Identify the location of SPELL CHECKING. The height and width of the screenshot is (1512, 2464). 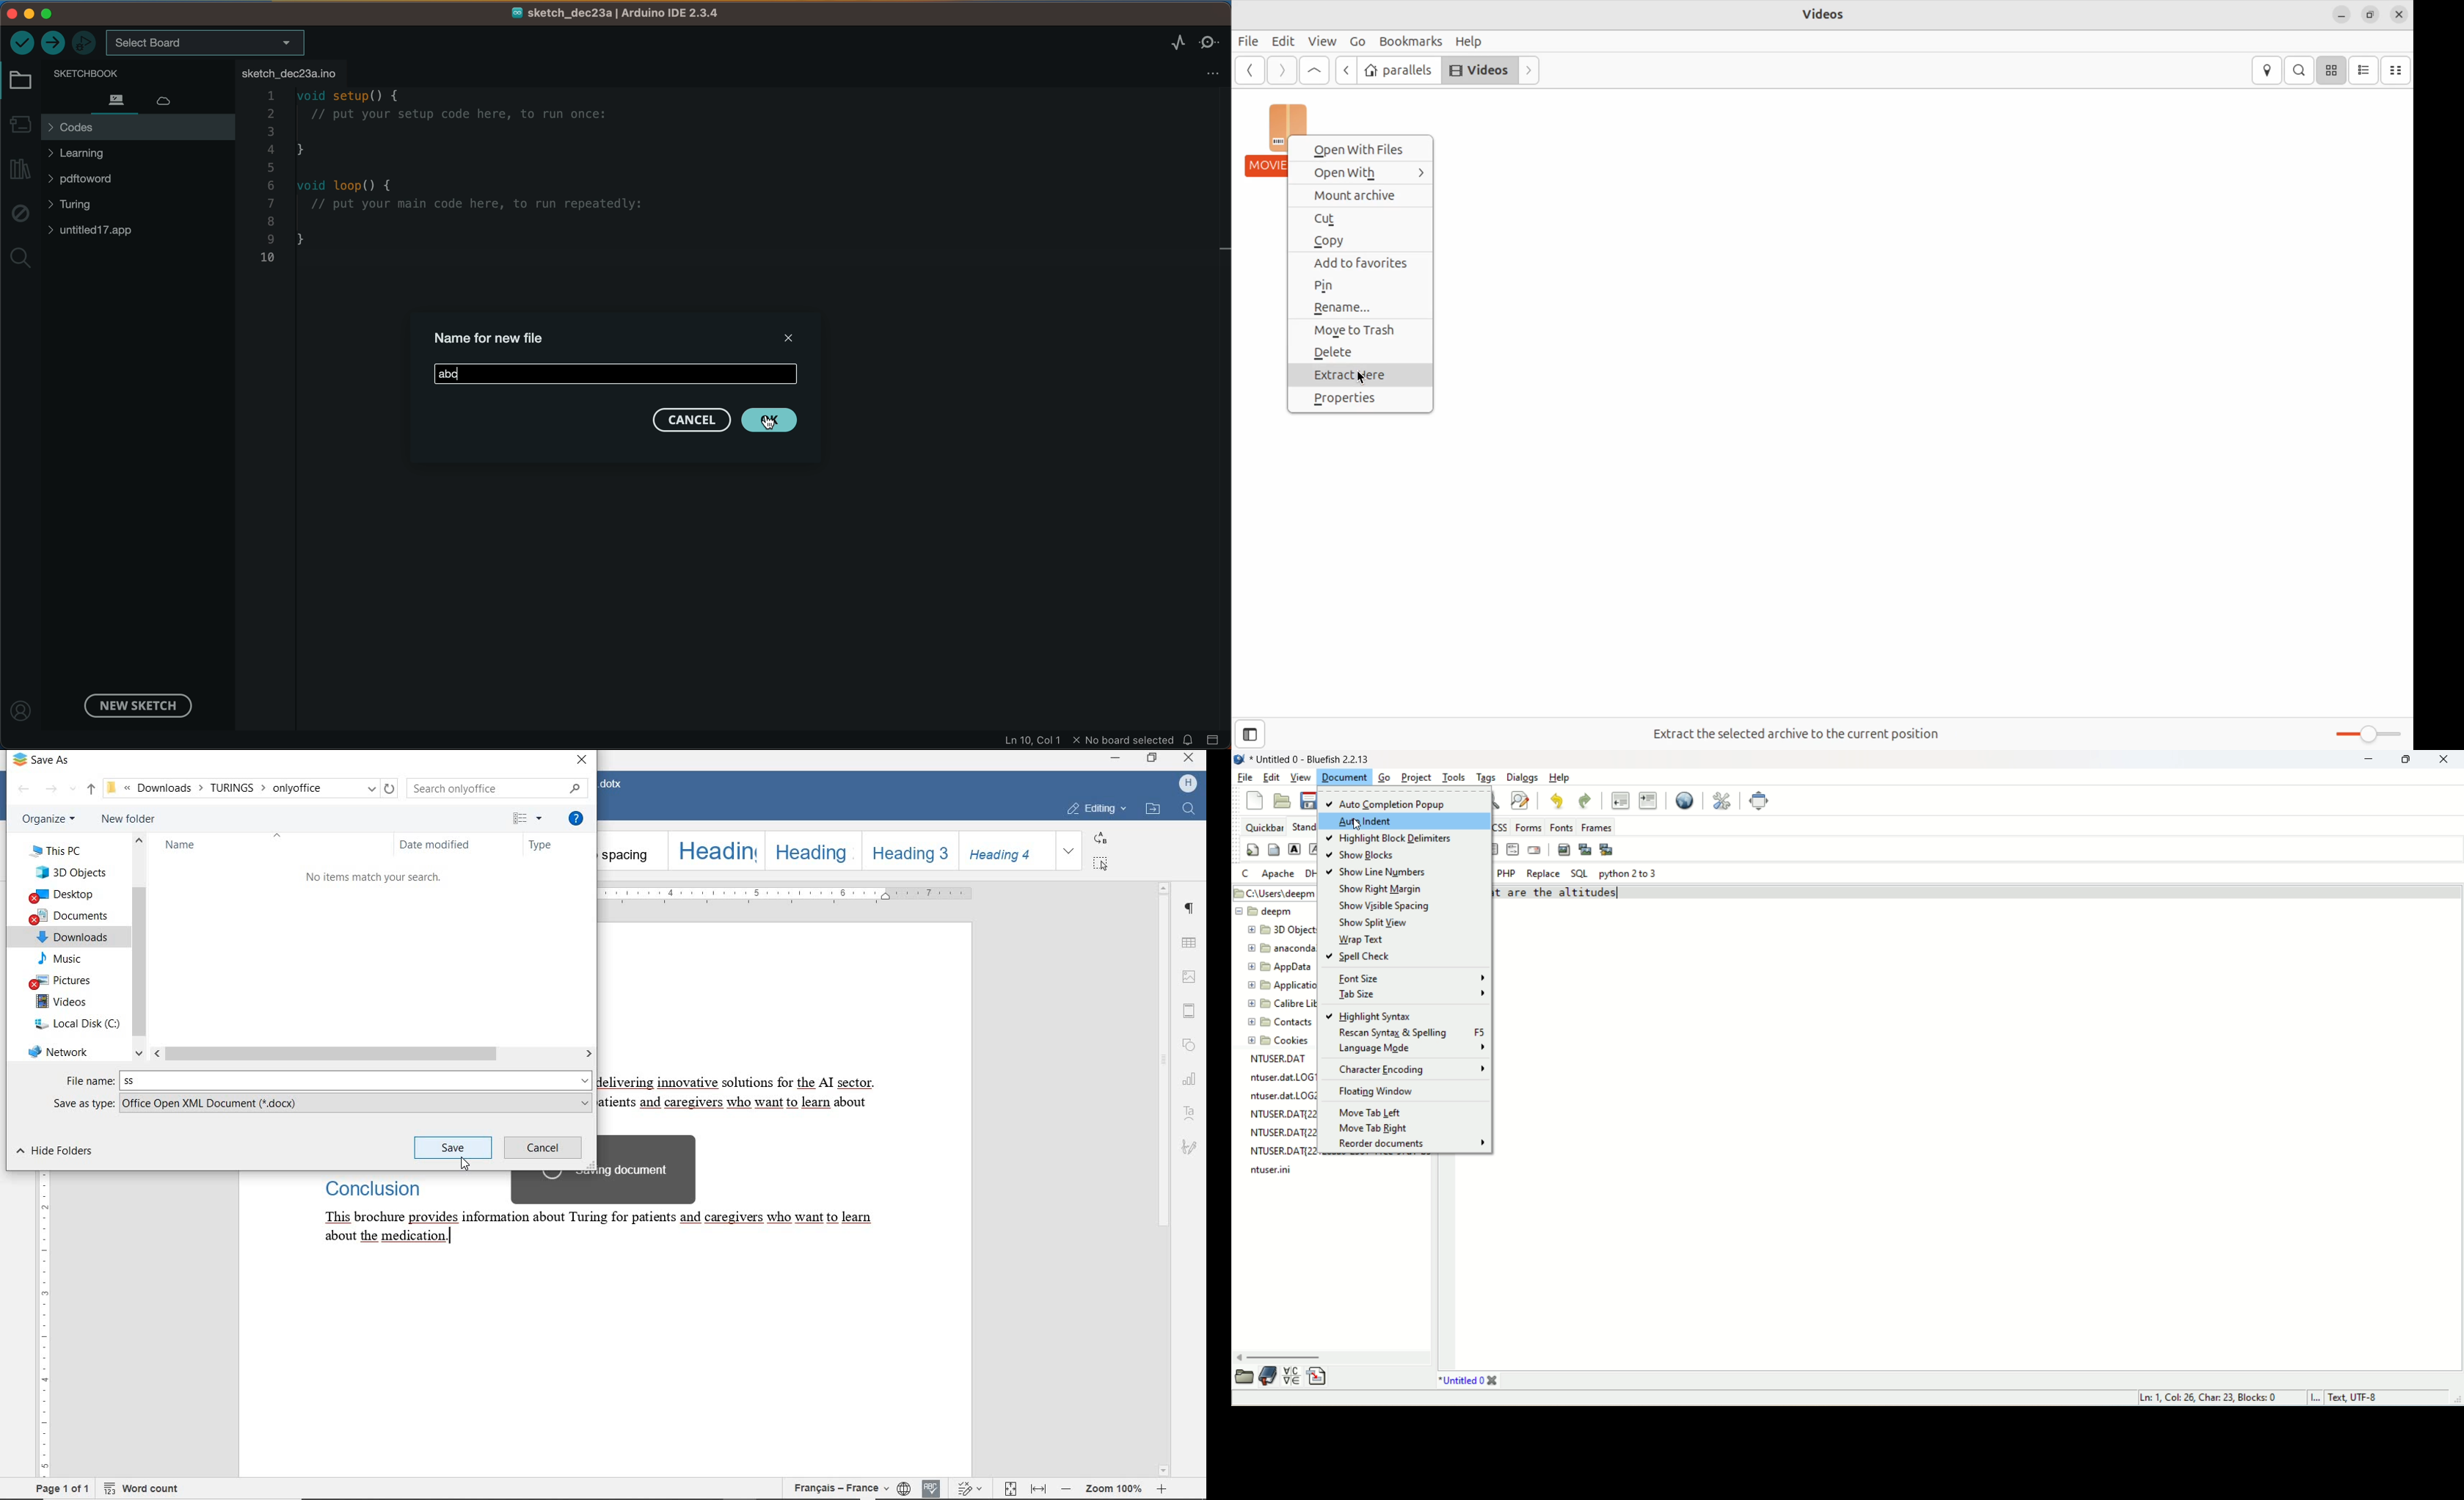
(932, 1486).